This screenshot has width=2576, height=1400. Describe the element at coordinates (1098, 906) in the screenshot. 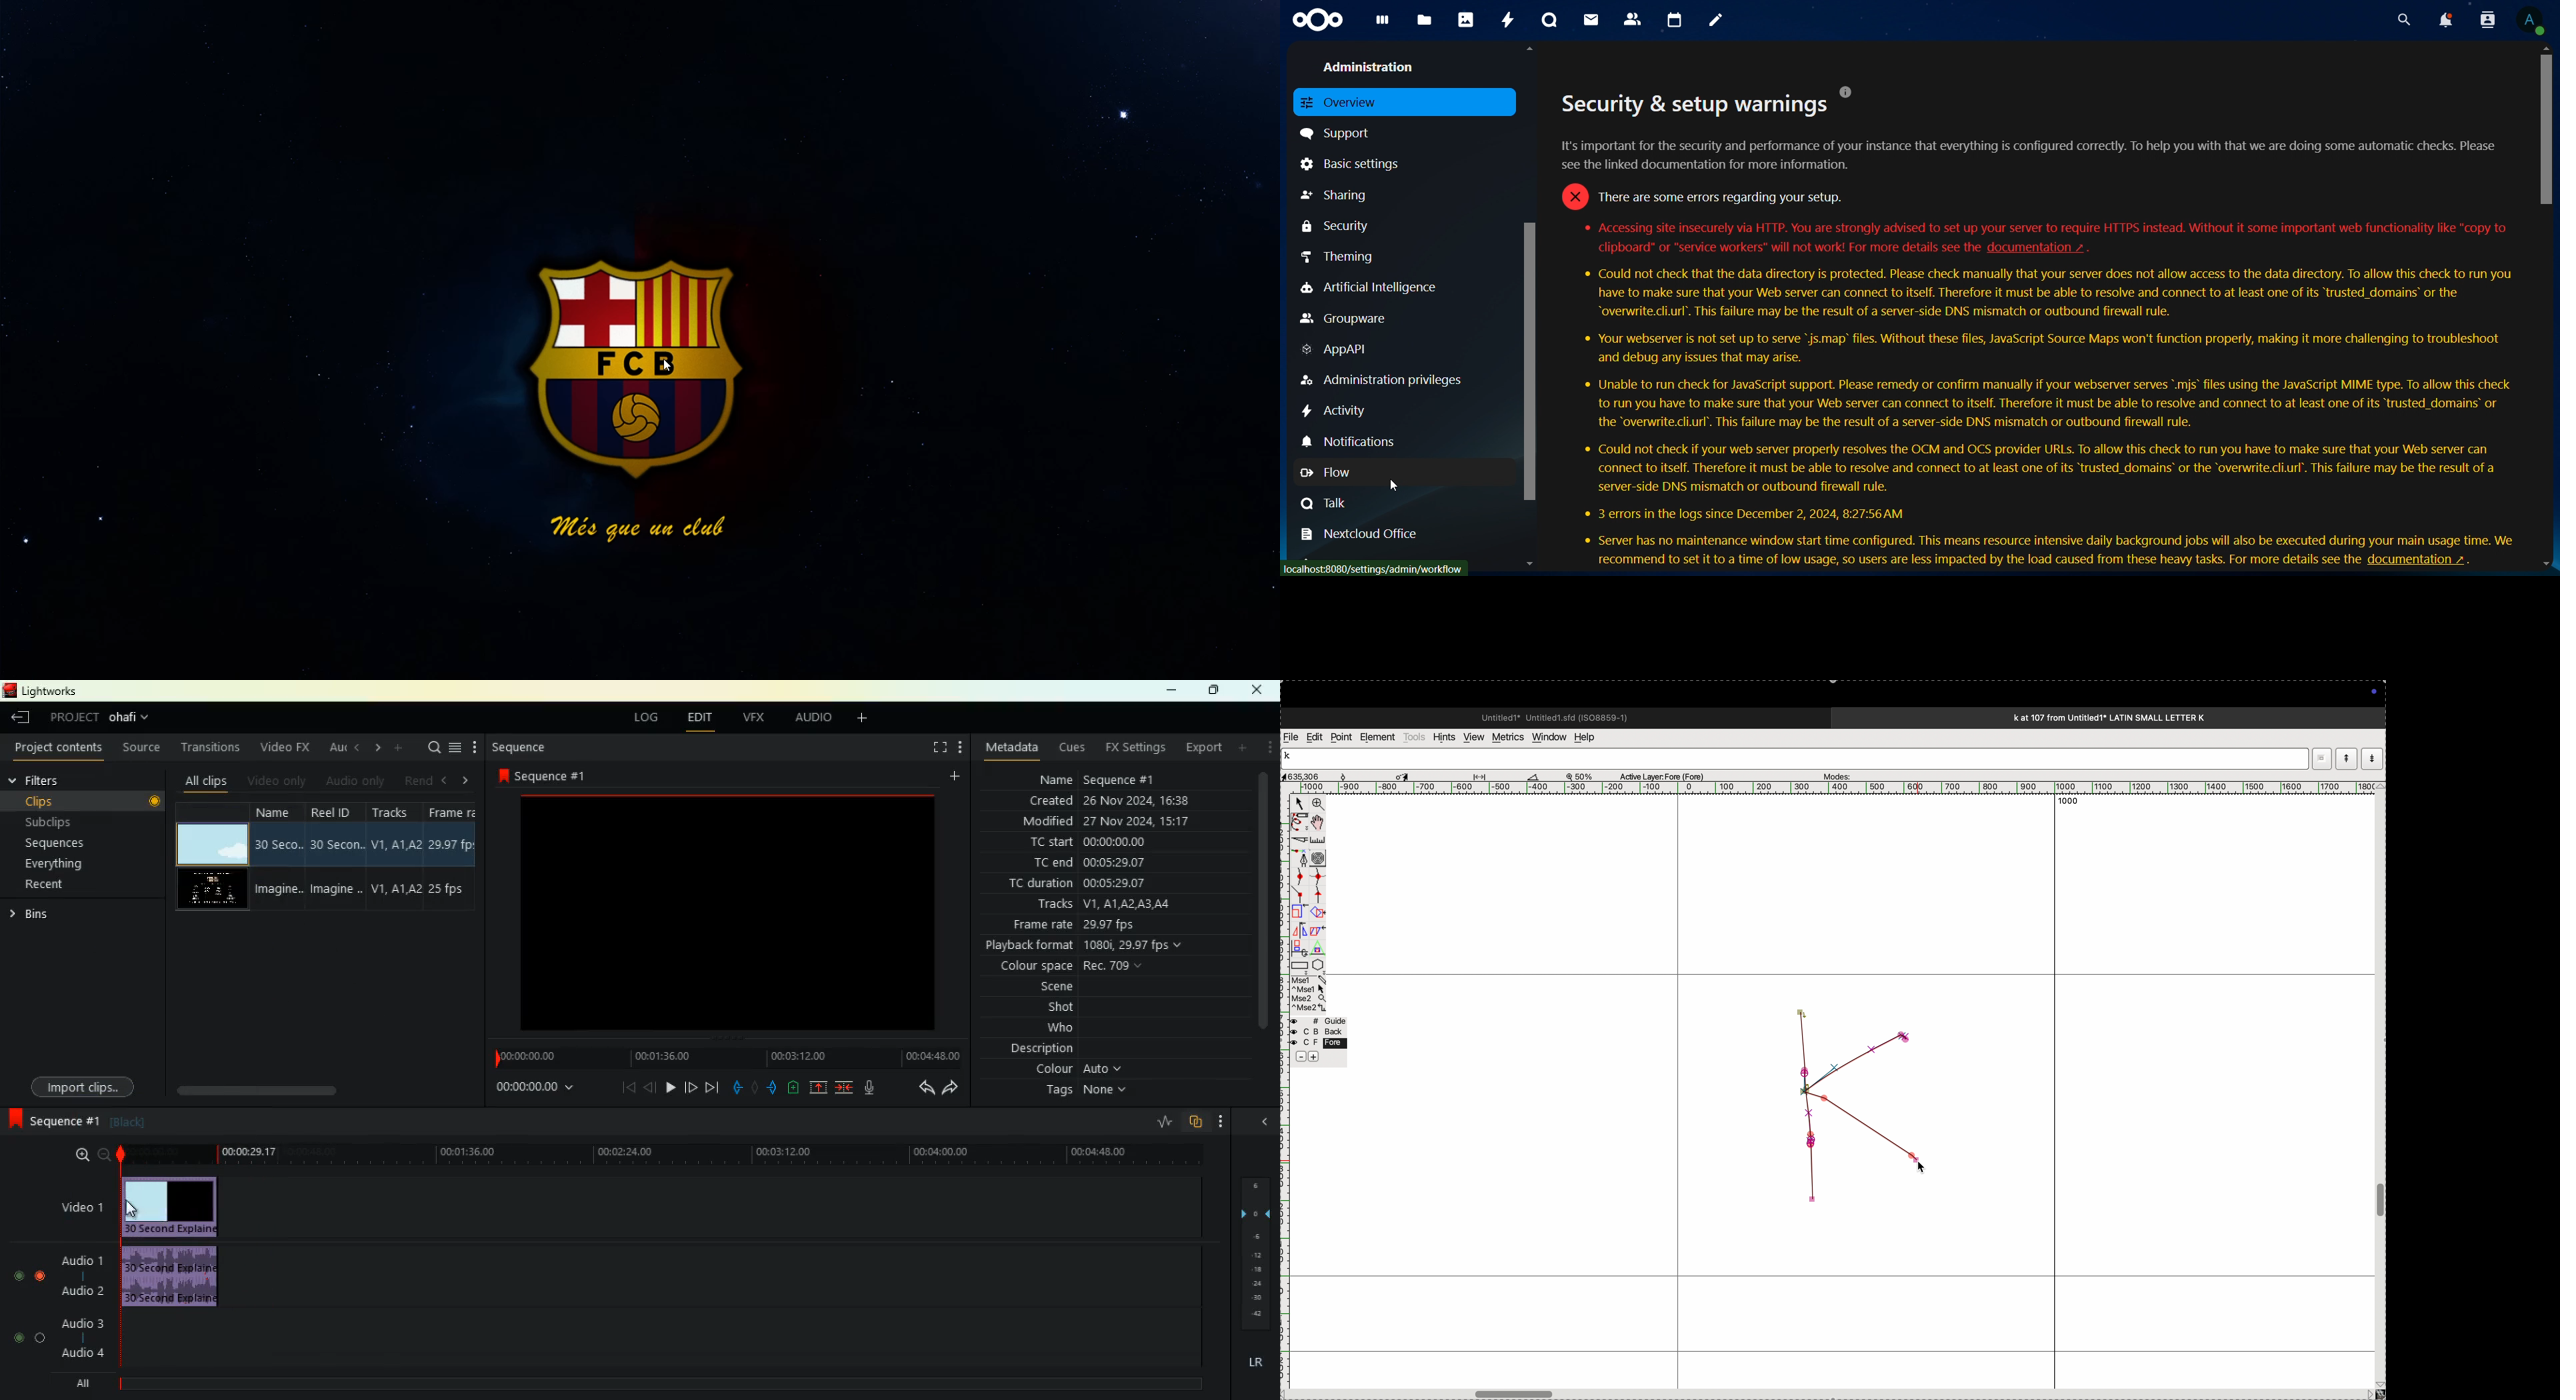

I see `tracks` at that location.